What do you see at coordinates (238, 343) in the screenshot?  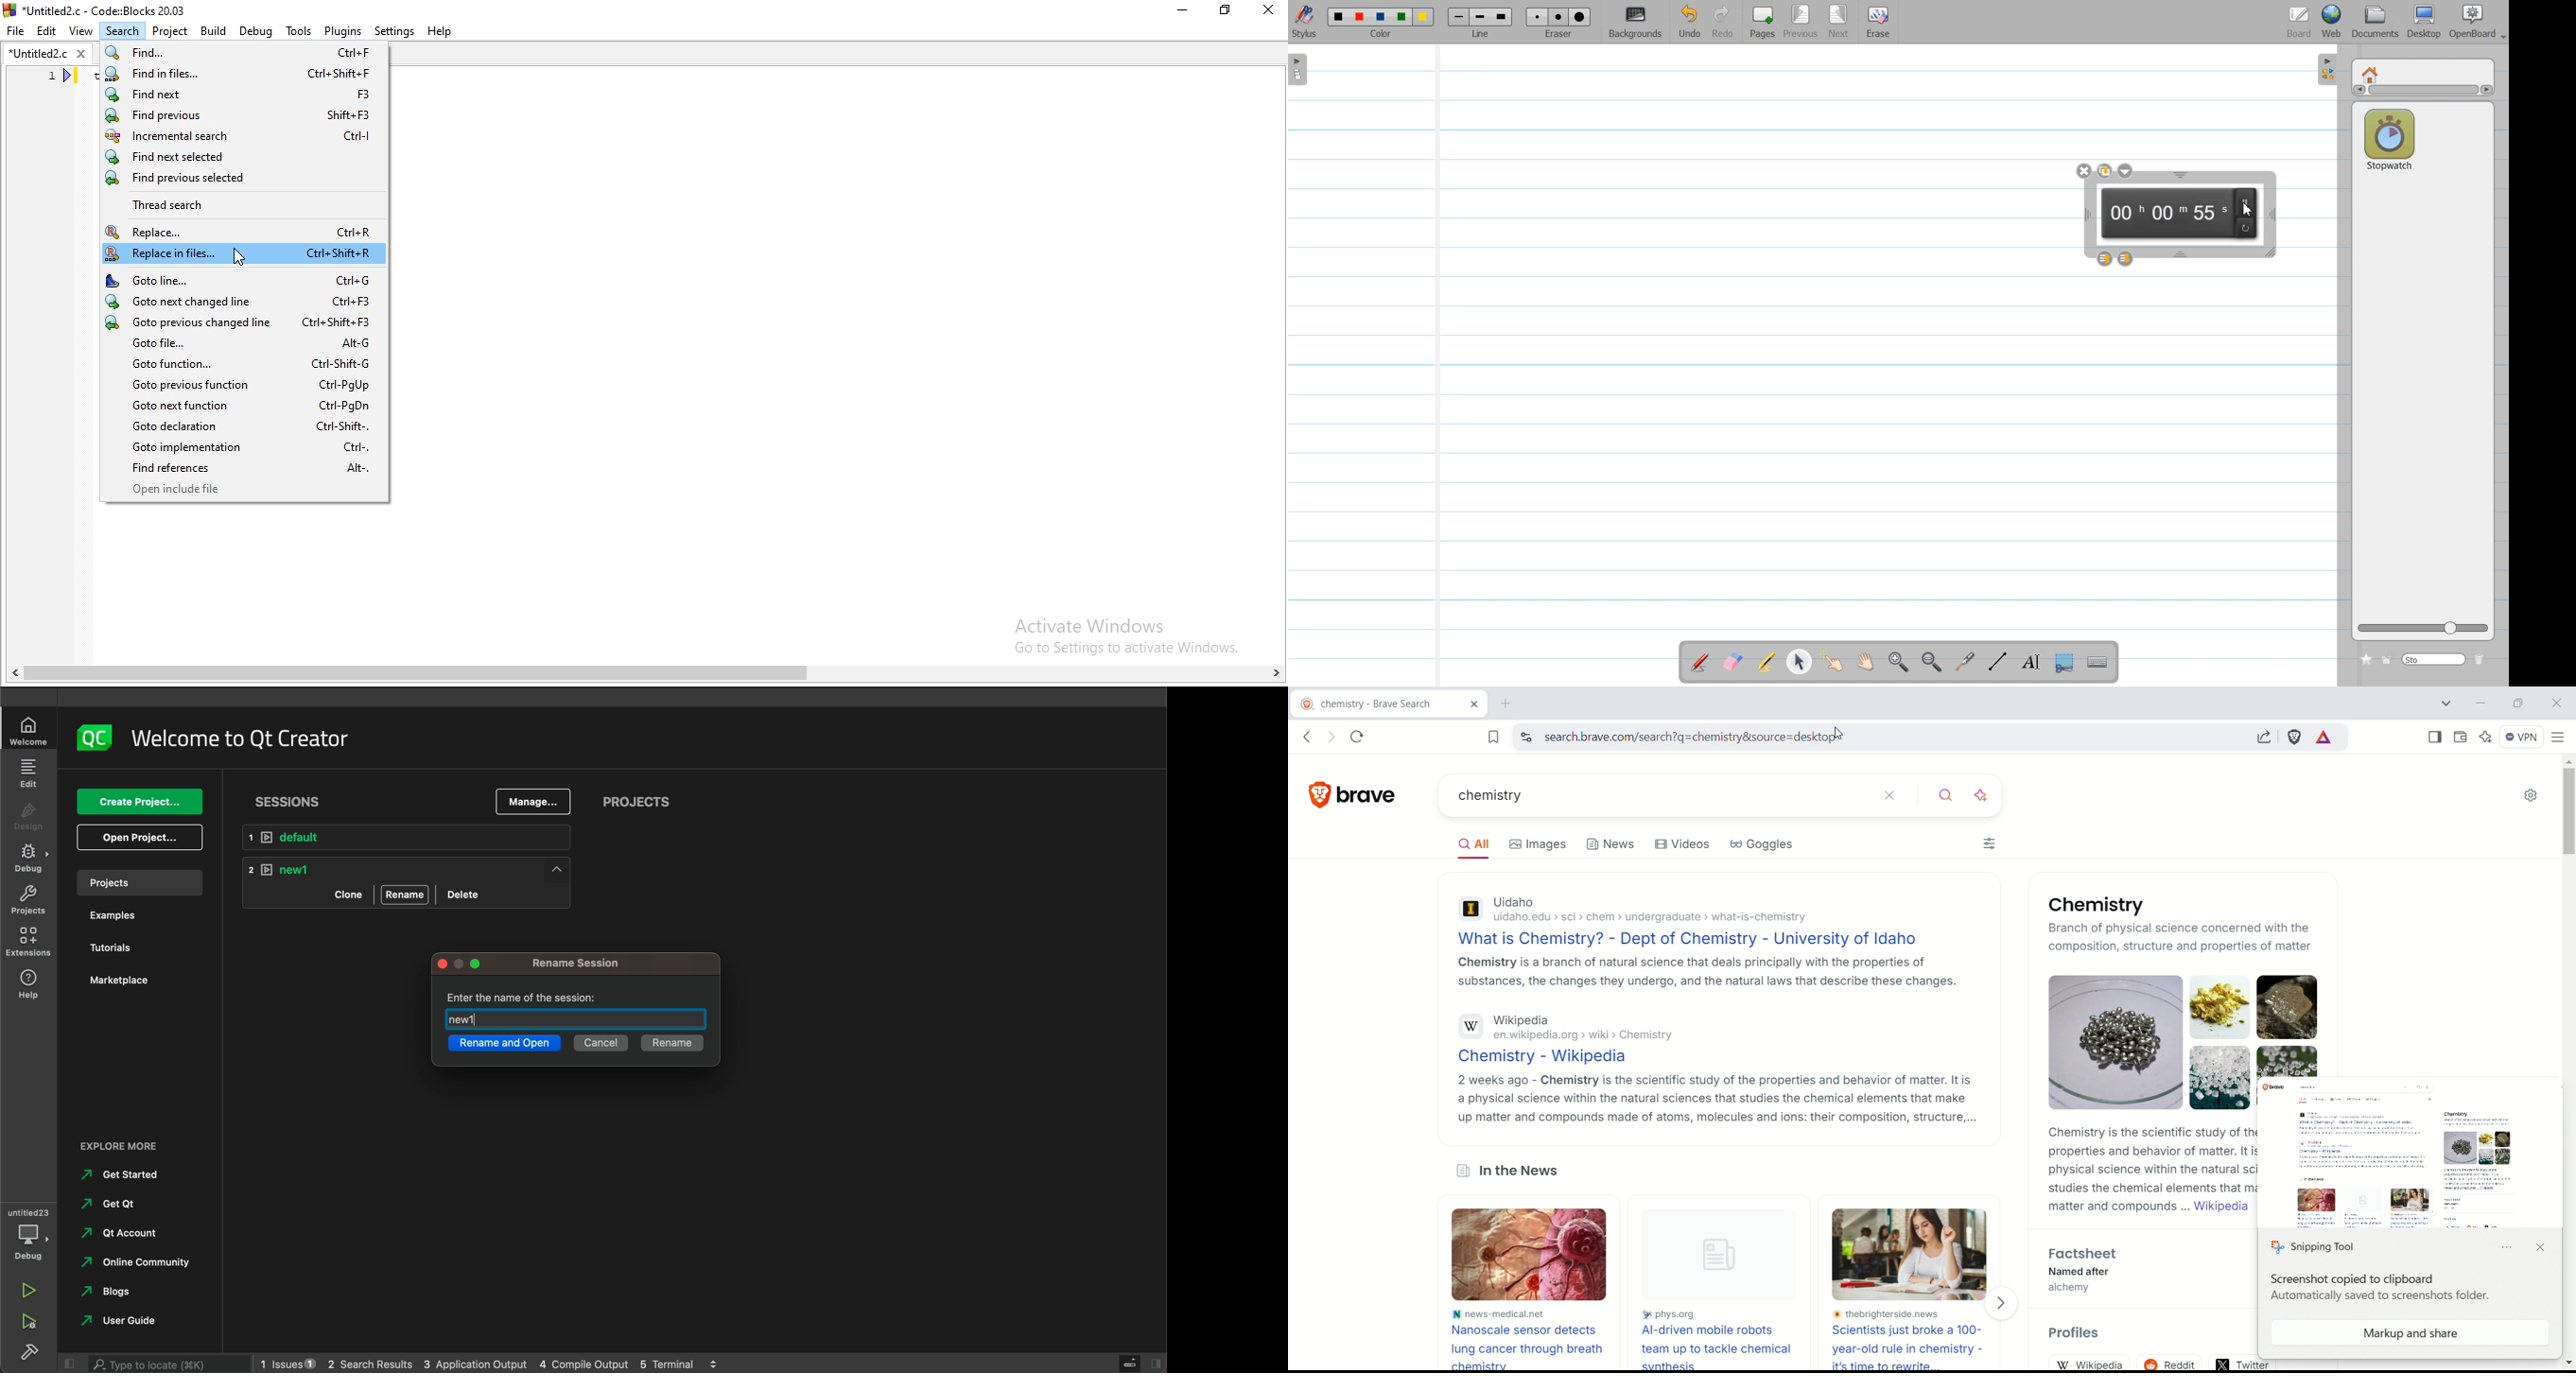 I see `Goto file..` at bounding box center [238, 343].